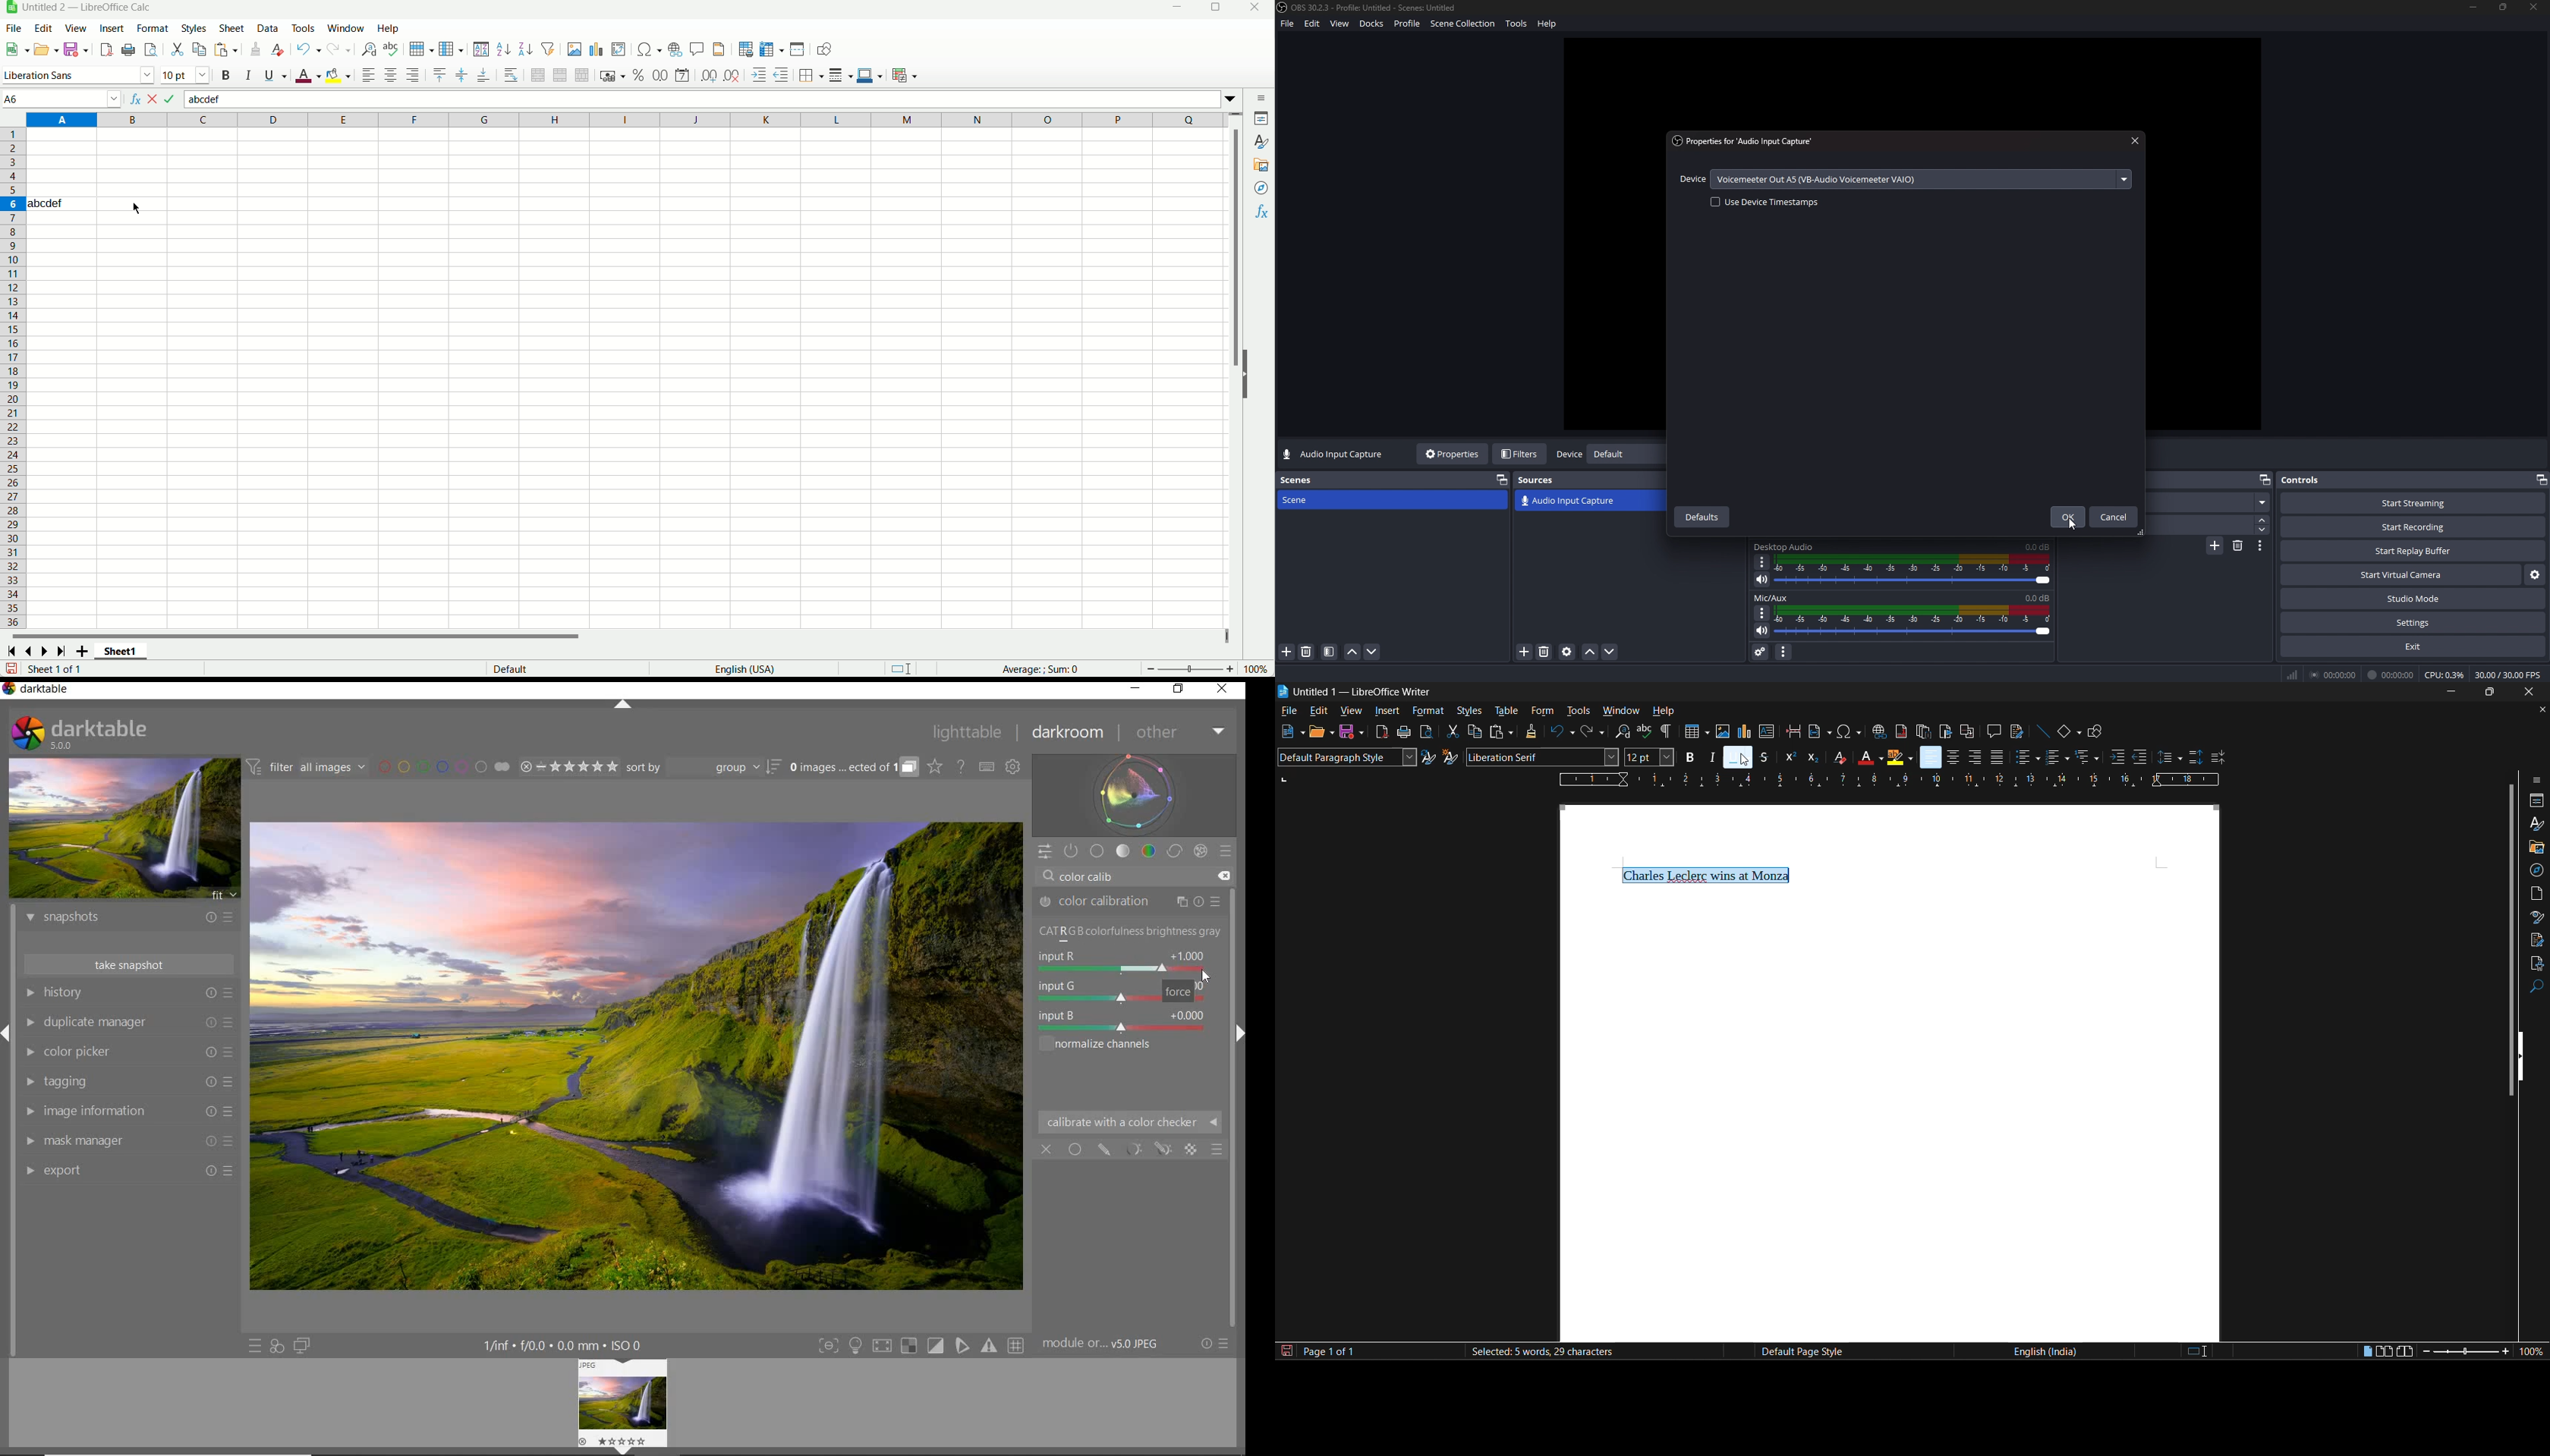 The height and width of the screenshot is (1456, 2576). I want to click on clone formatting, so click(1528, 731).